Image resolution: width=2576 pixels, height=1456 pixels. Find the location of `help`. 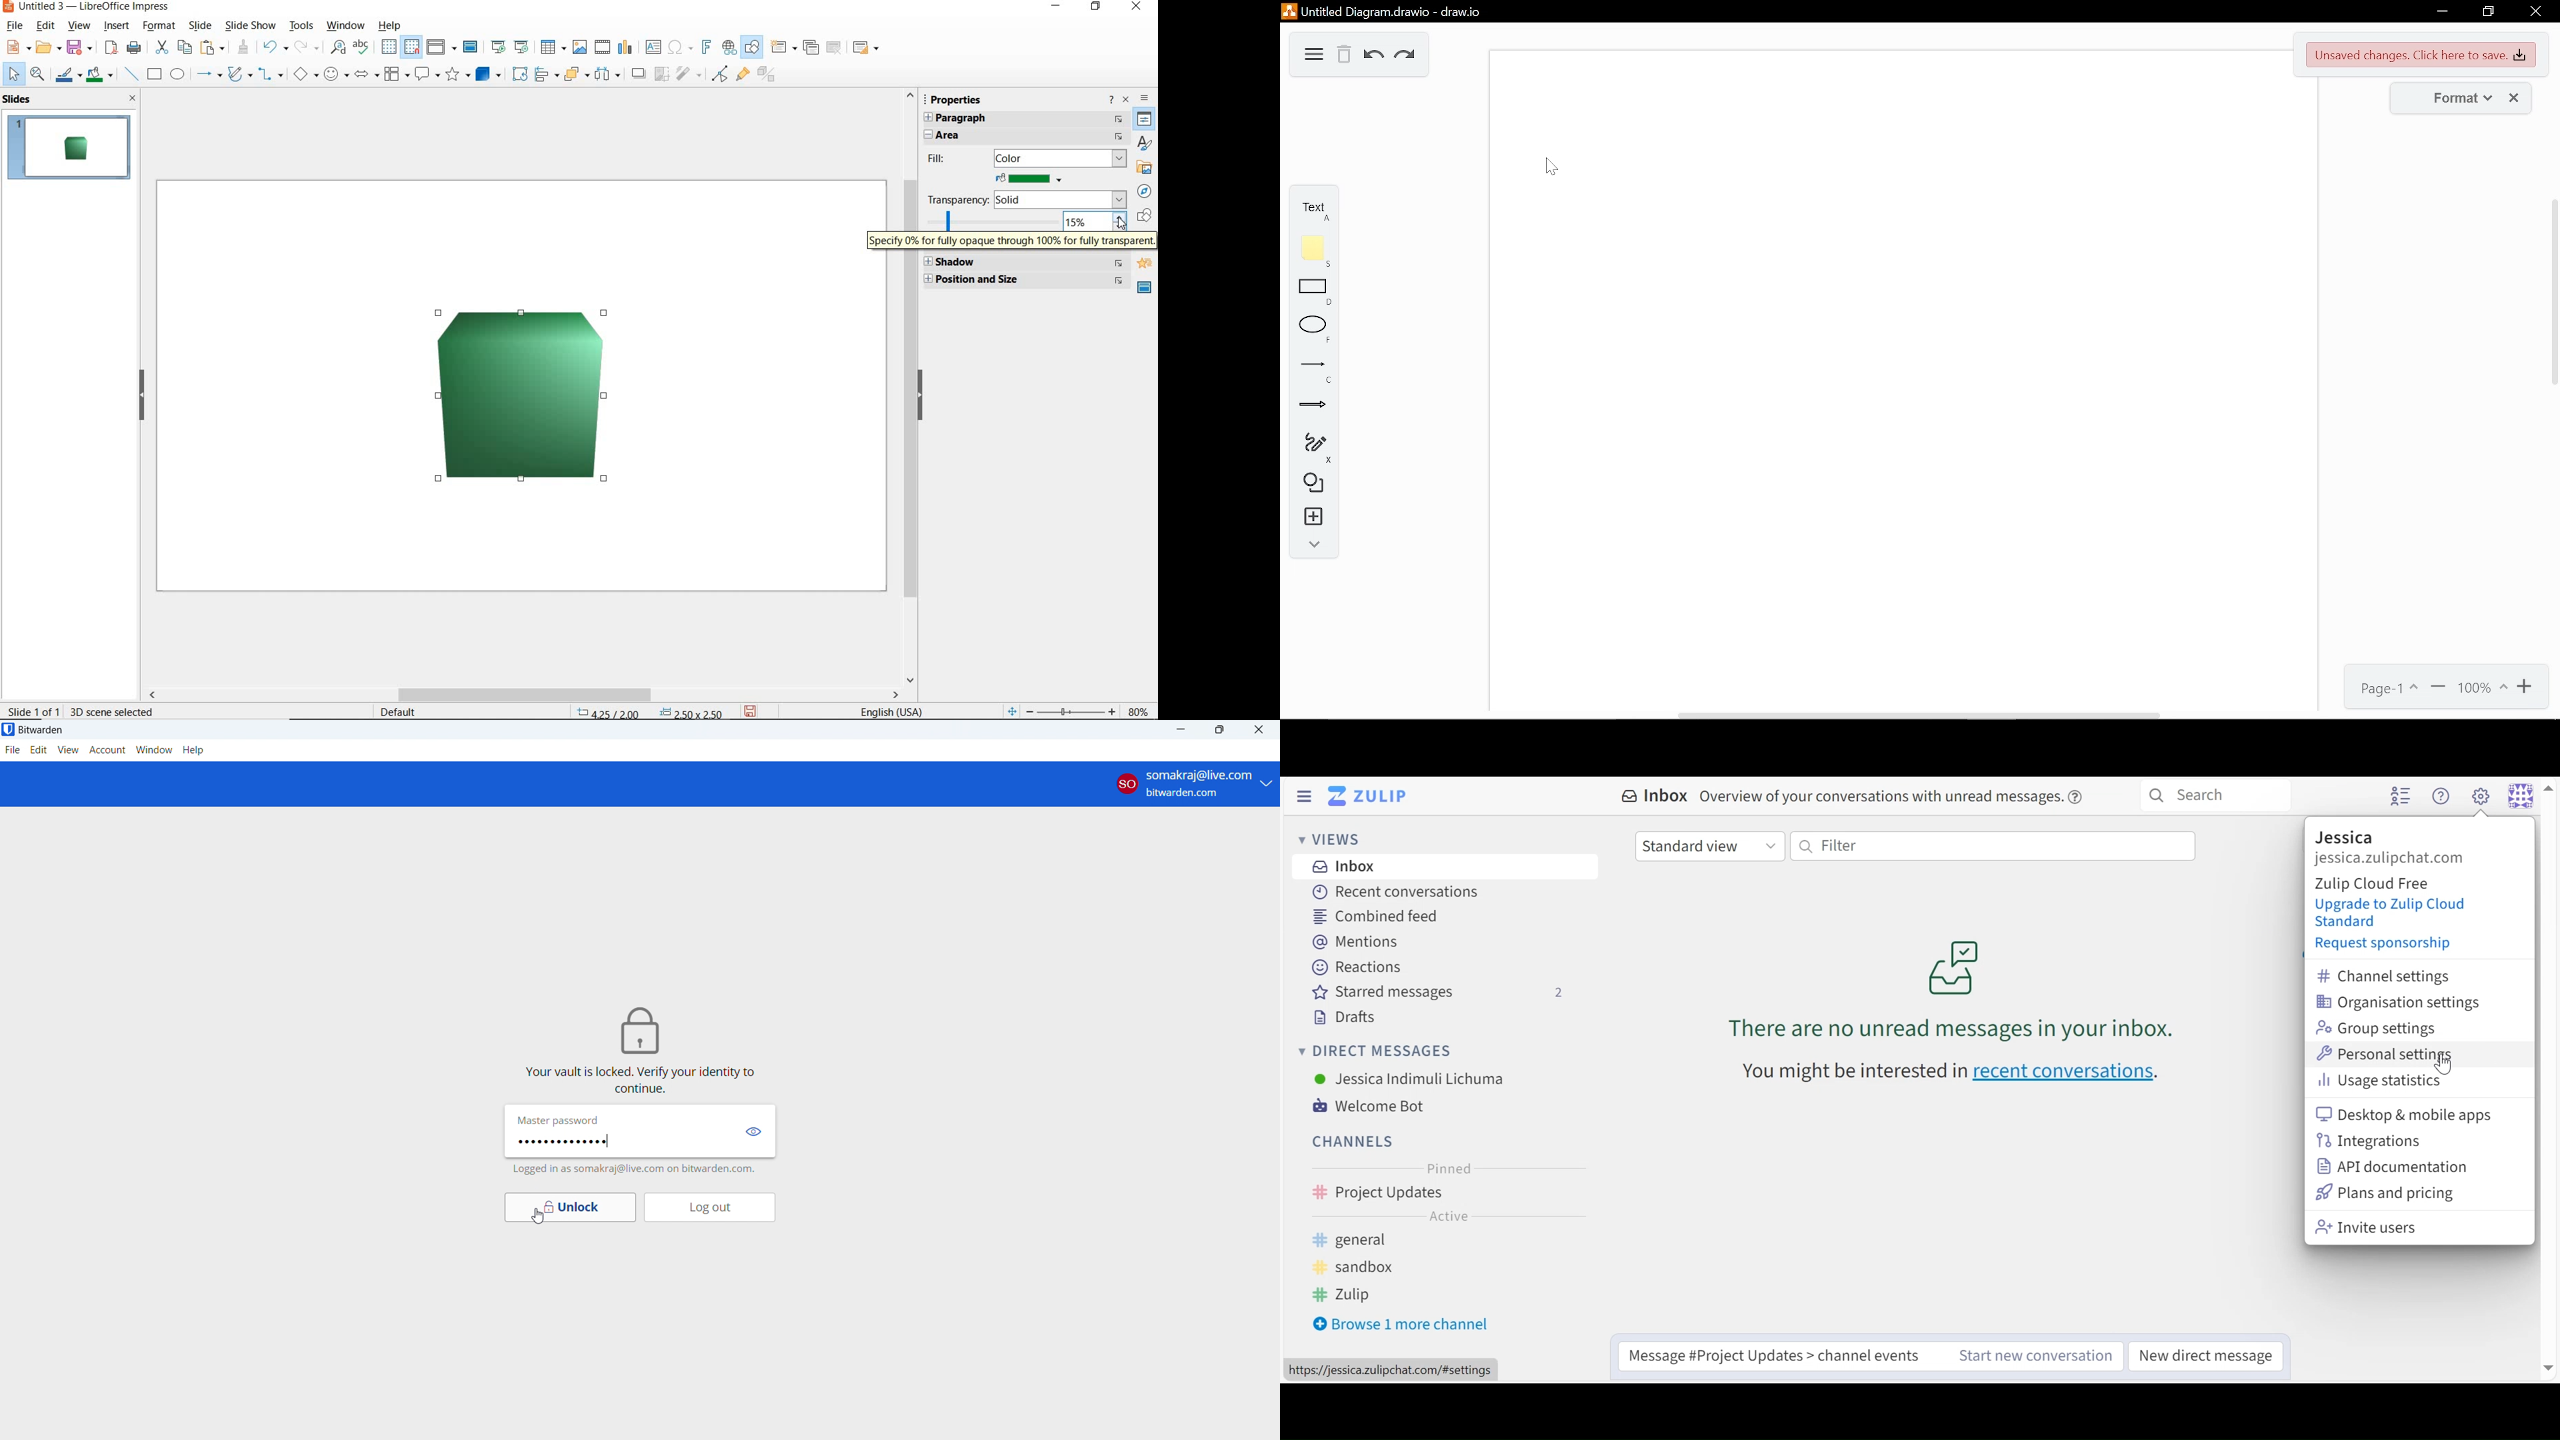

help is located at coordinates (194, 750).